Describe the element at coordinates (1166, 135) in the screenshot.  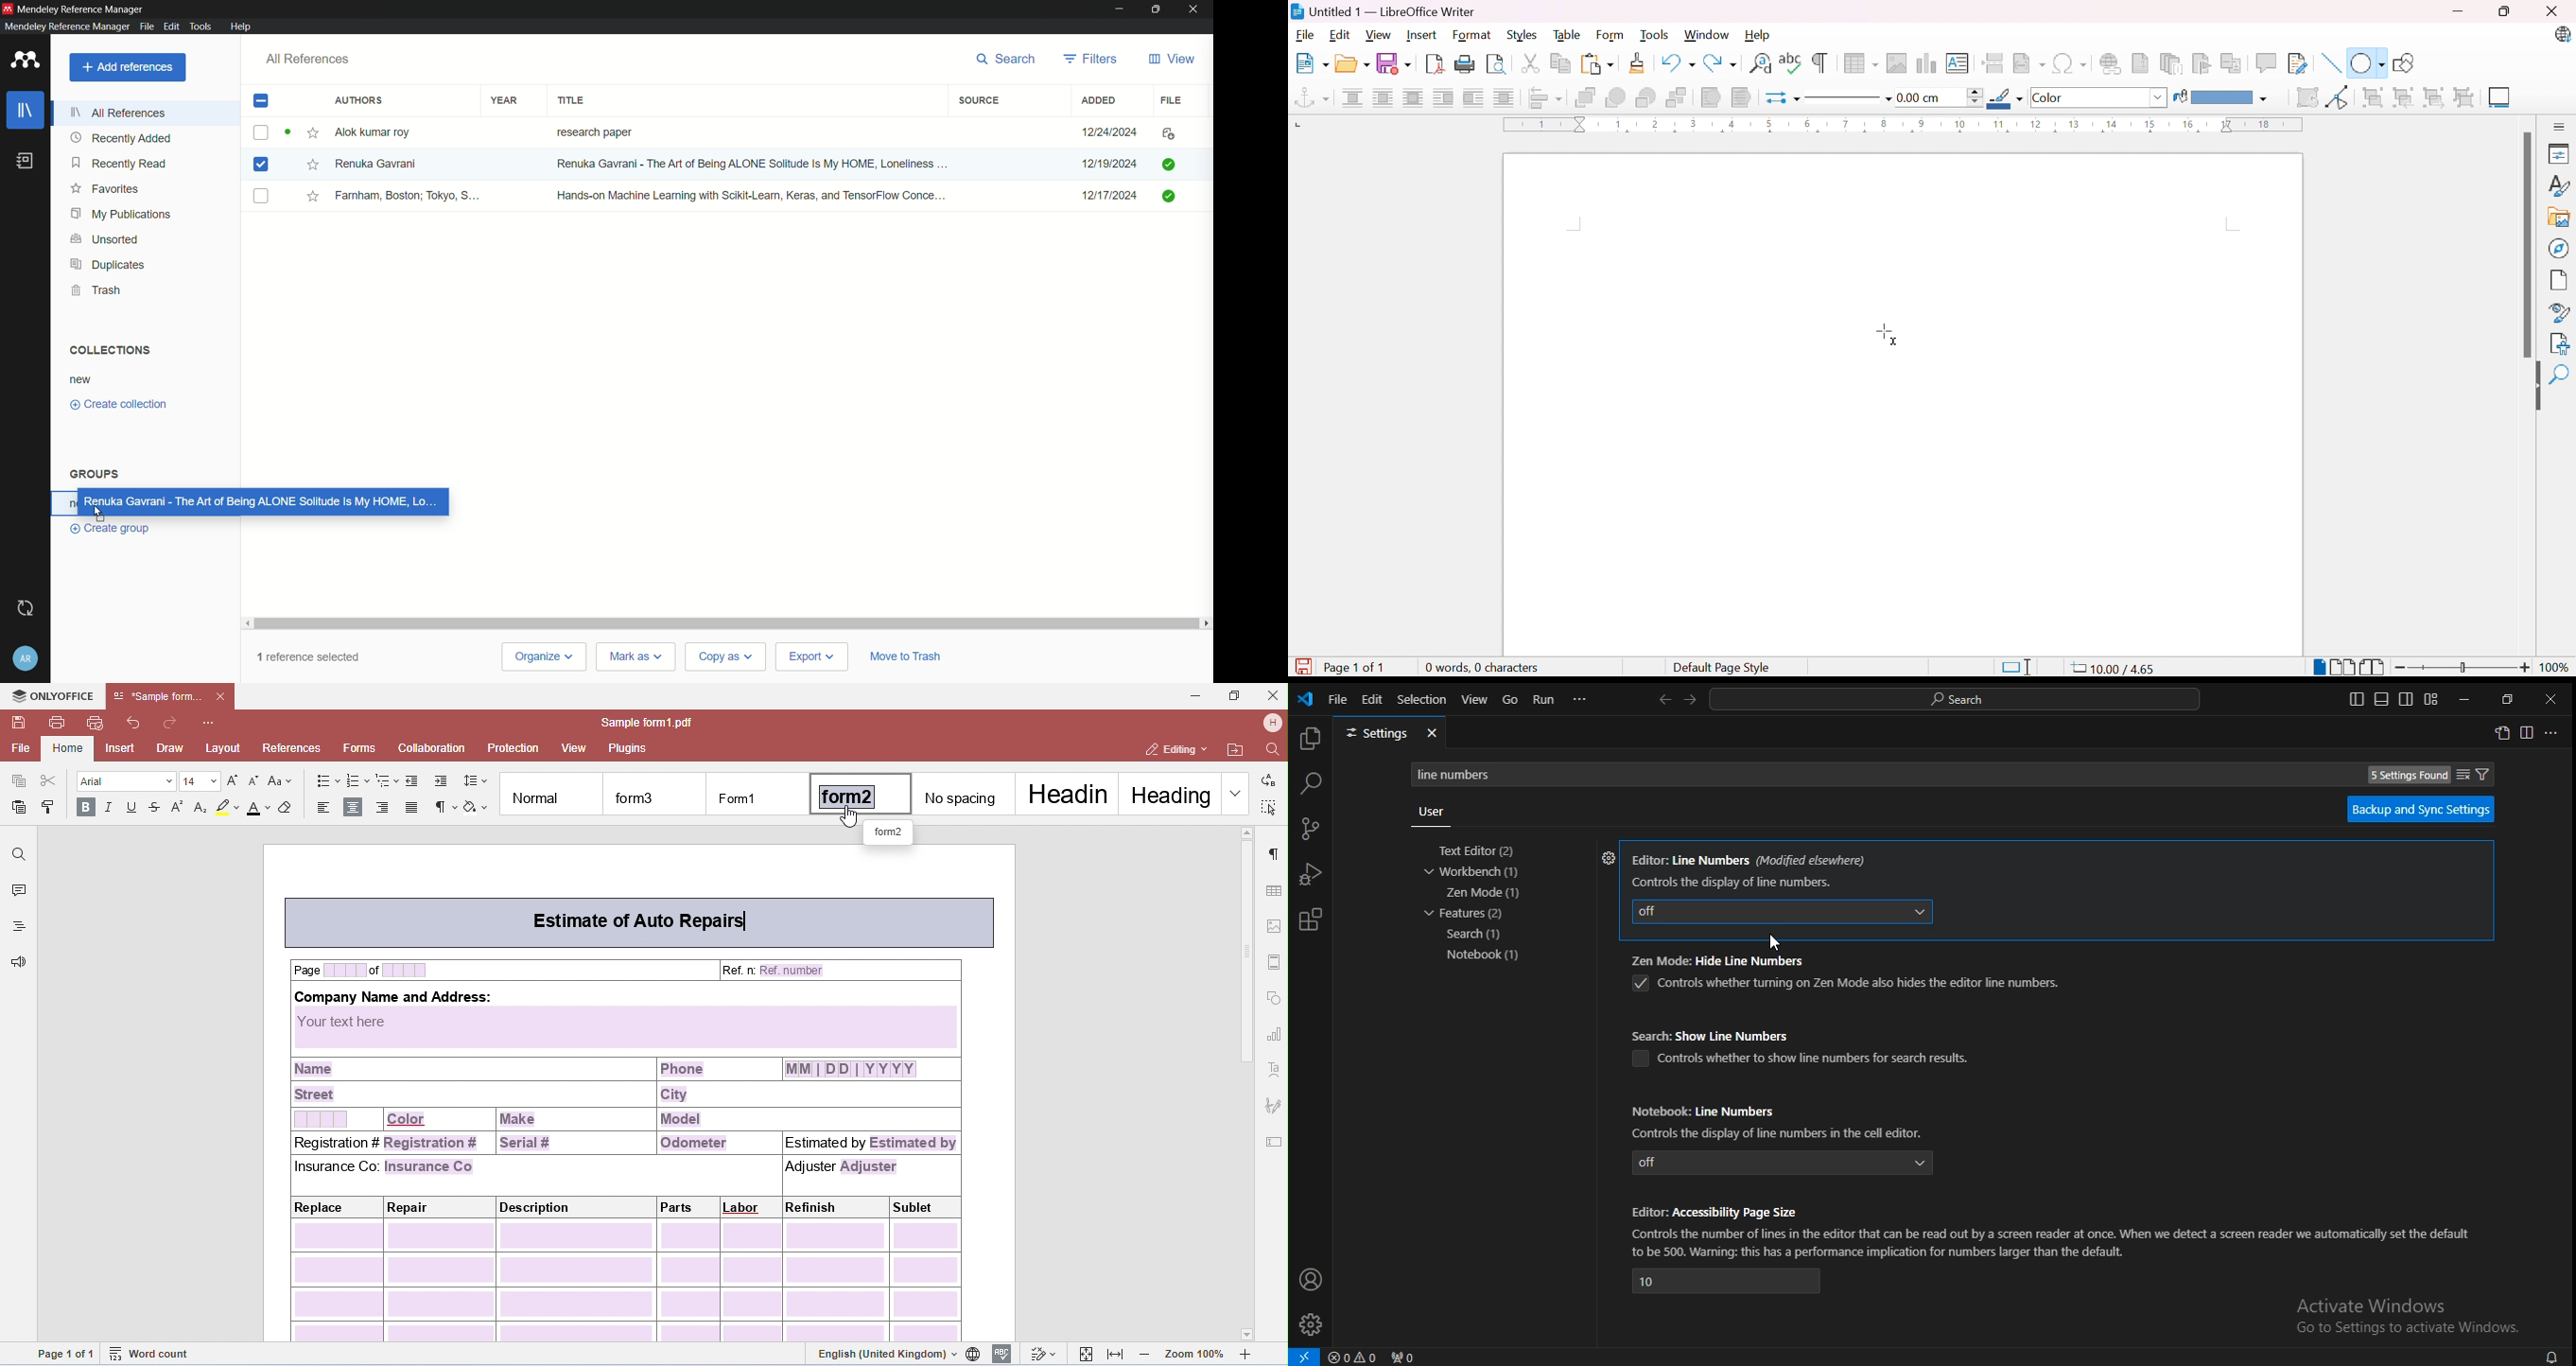
I see `download` at that location.